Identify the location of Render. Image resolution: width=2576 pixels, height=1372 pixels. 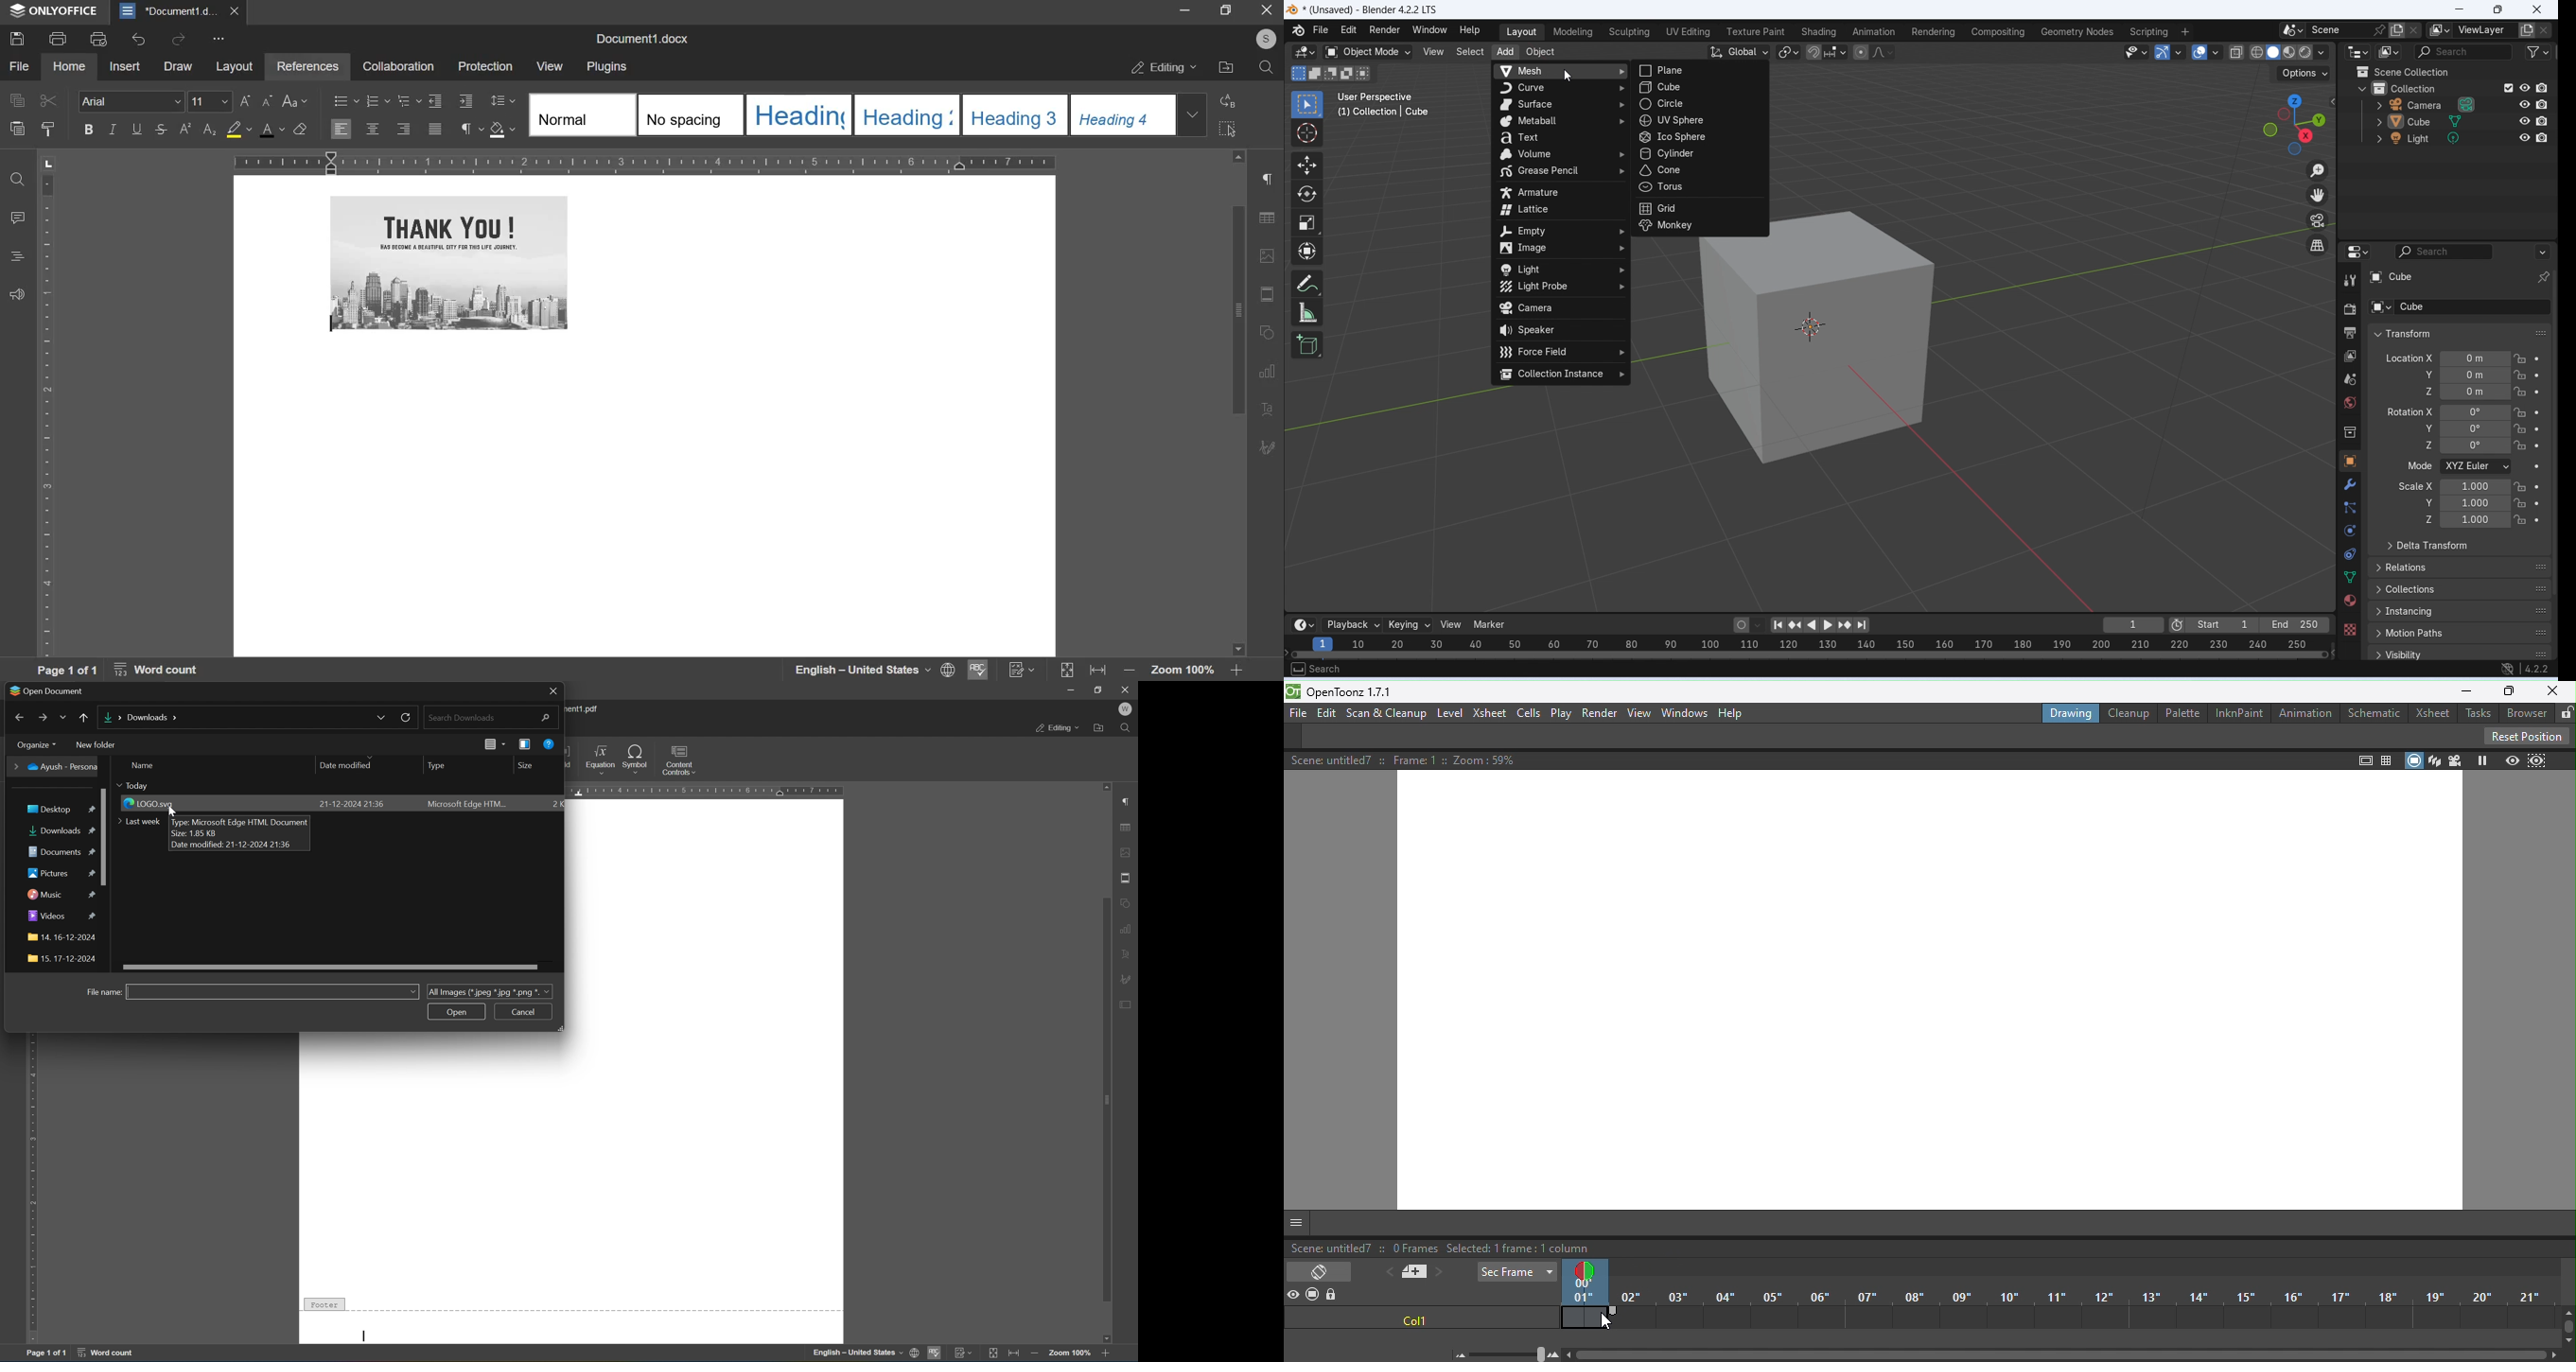
(1599, 713).